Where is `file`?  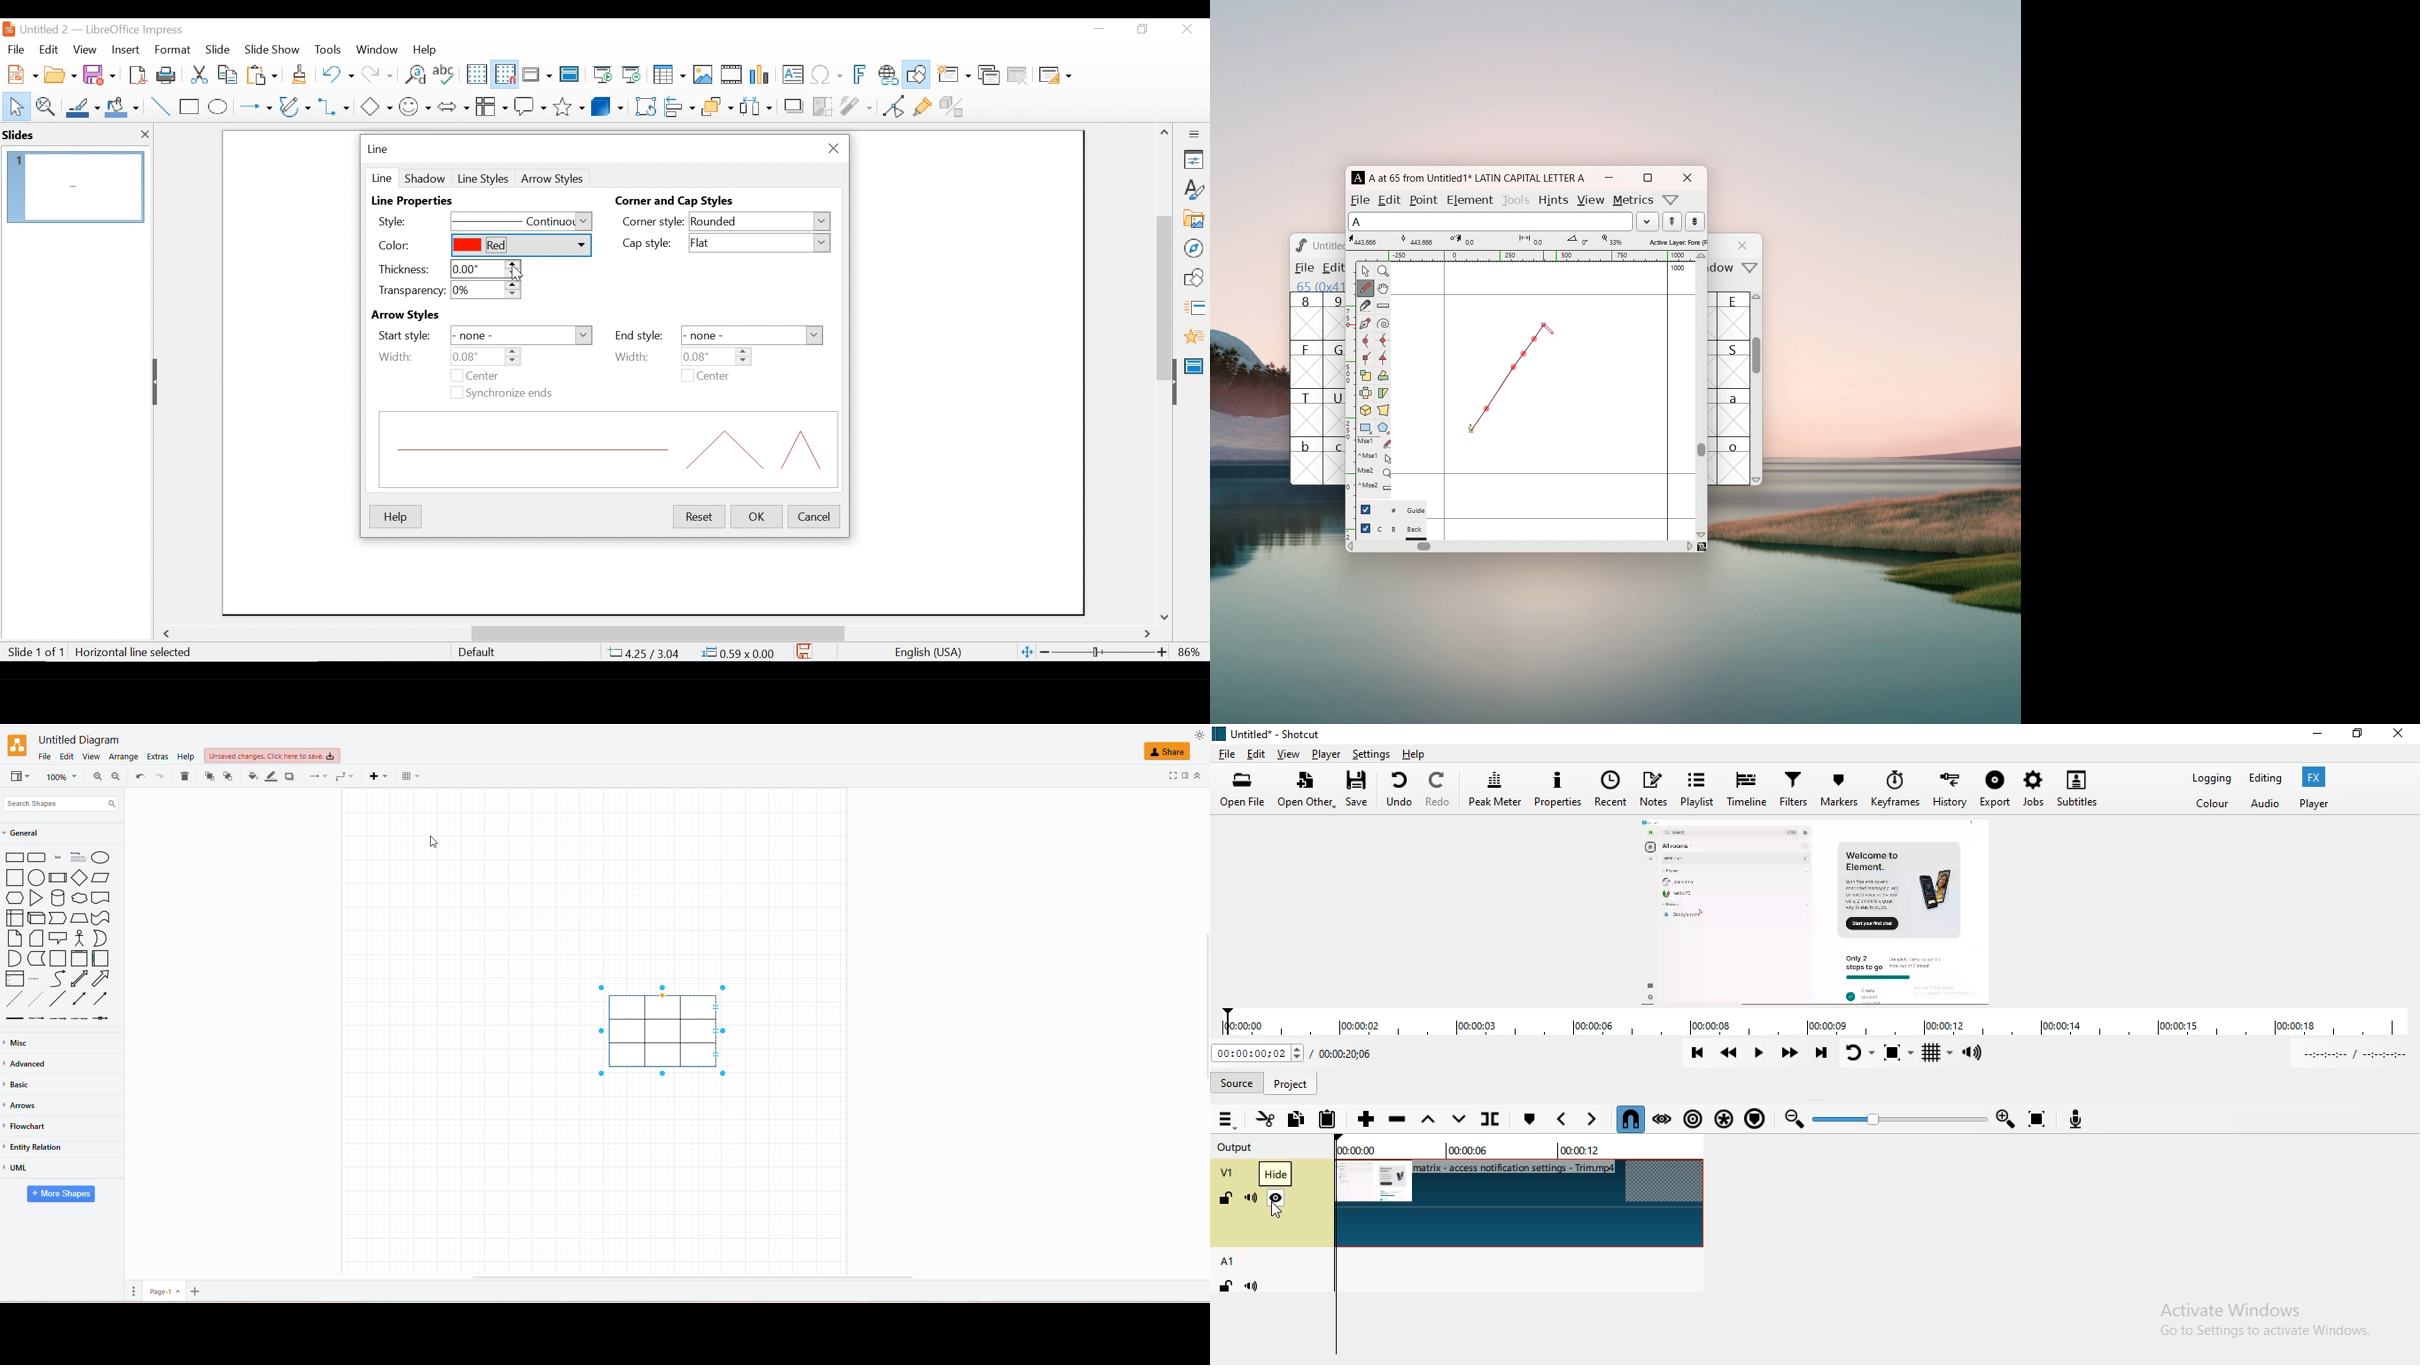 file is located at coordinates (48, 758).